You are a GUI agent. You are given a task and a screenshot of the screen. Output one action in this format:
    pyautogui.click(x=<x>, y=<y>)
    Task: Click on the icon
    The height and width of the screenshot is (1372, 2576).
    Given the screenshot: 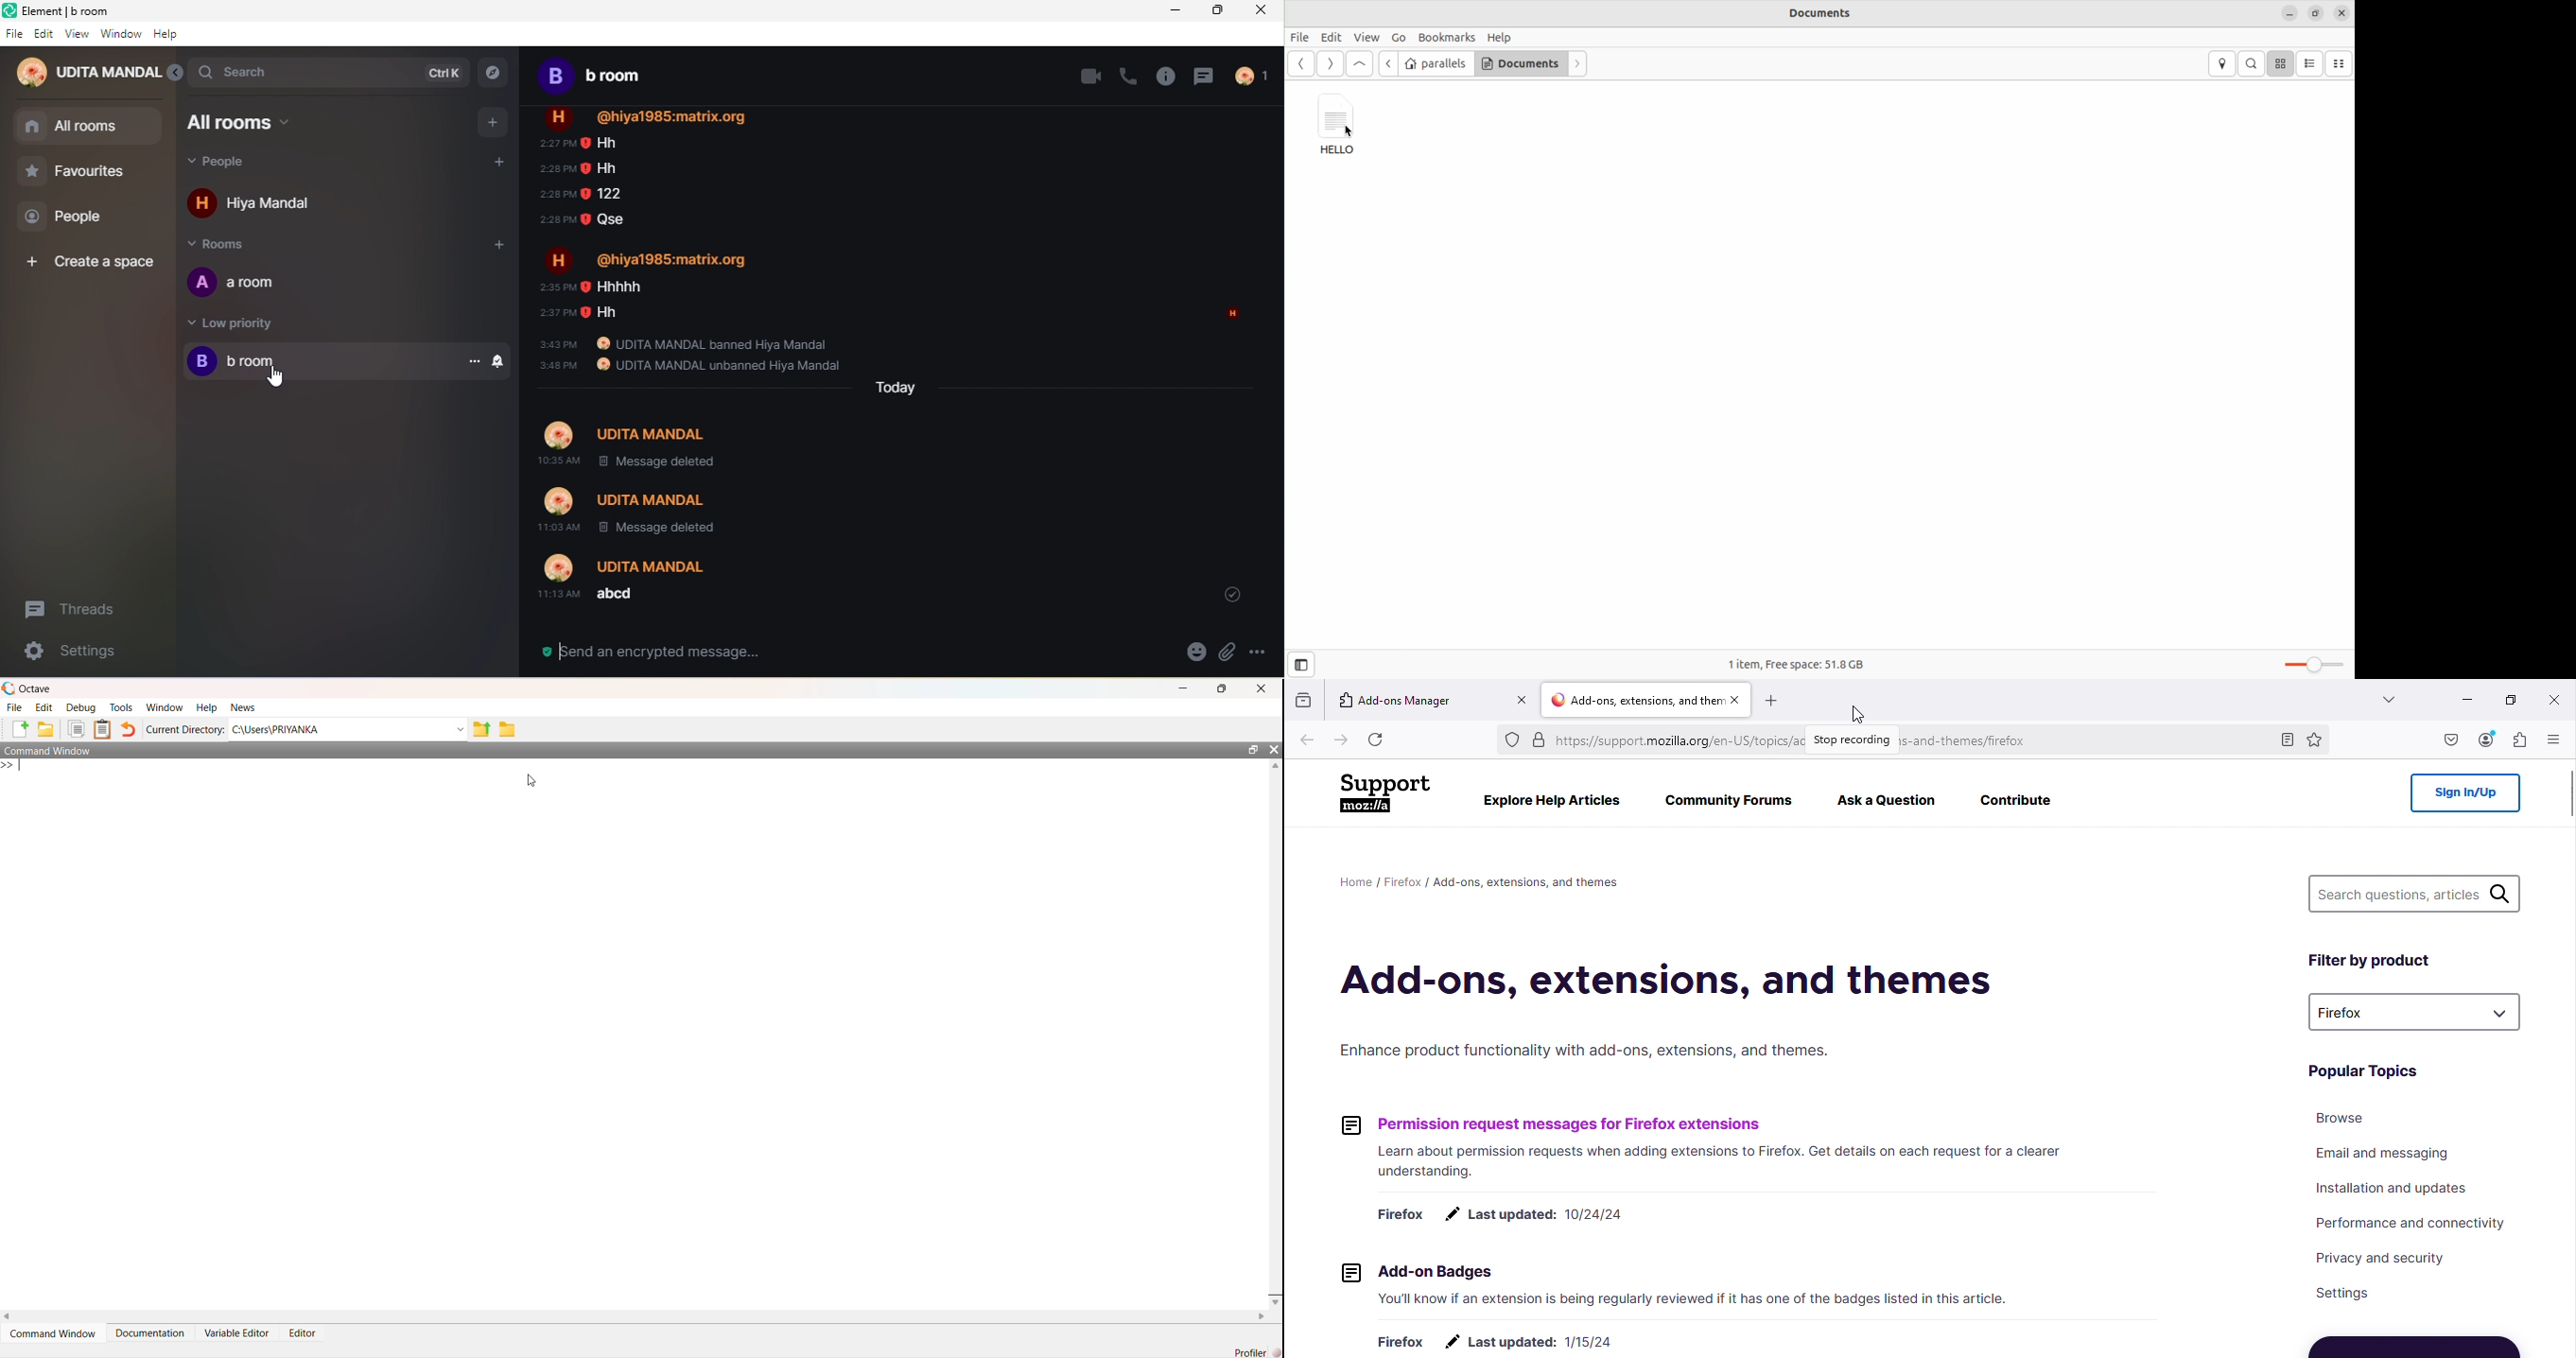 What is the action you would take?
    pyautogui.click(x=1349, y=1270)
    